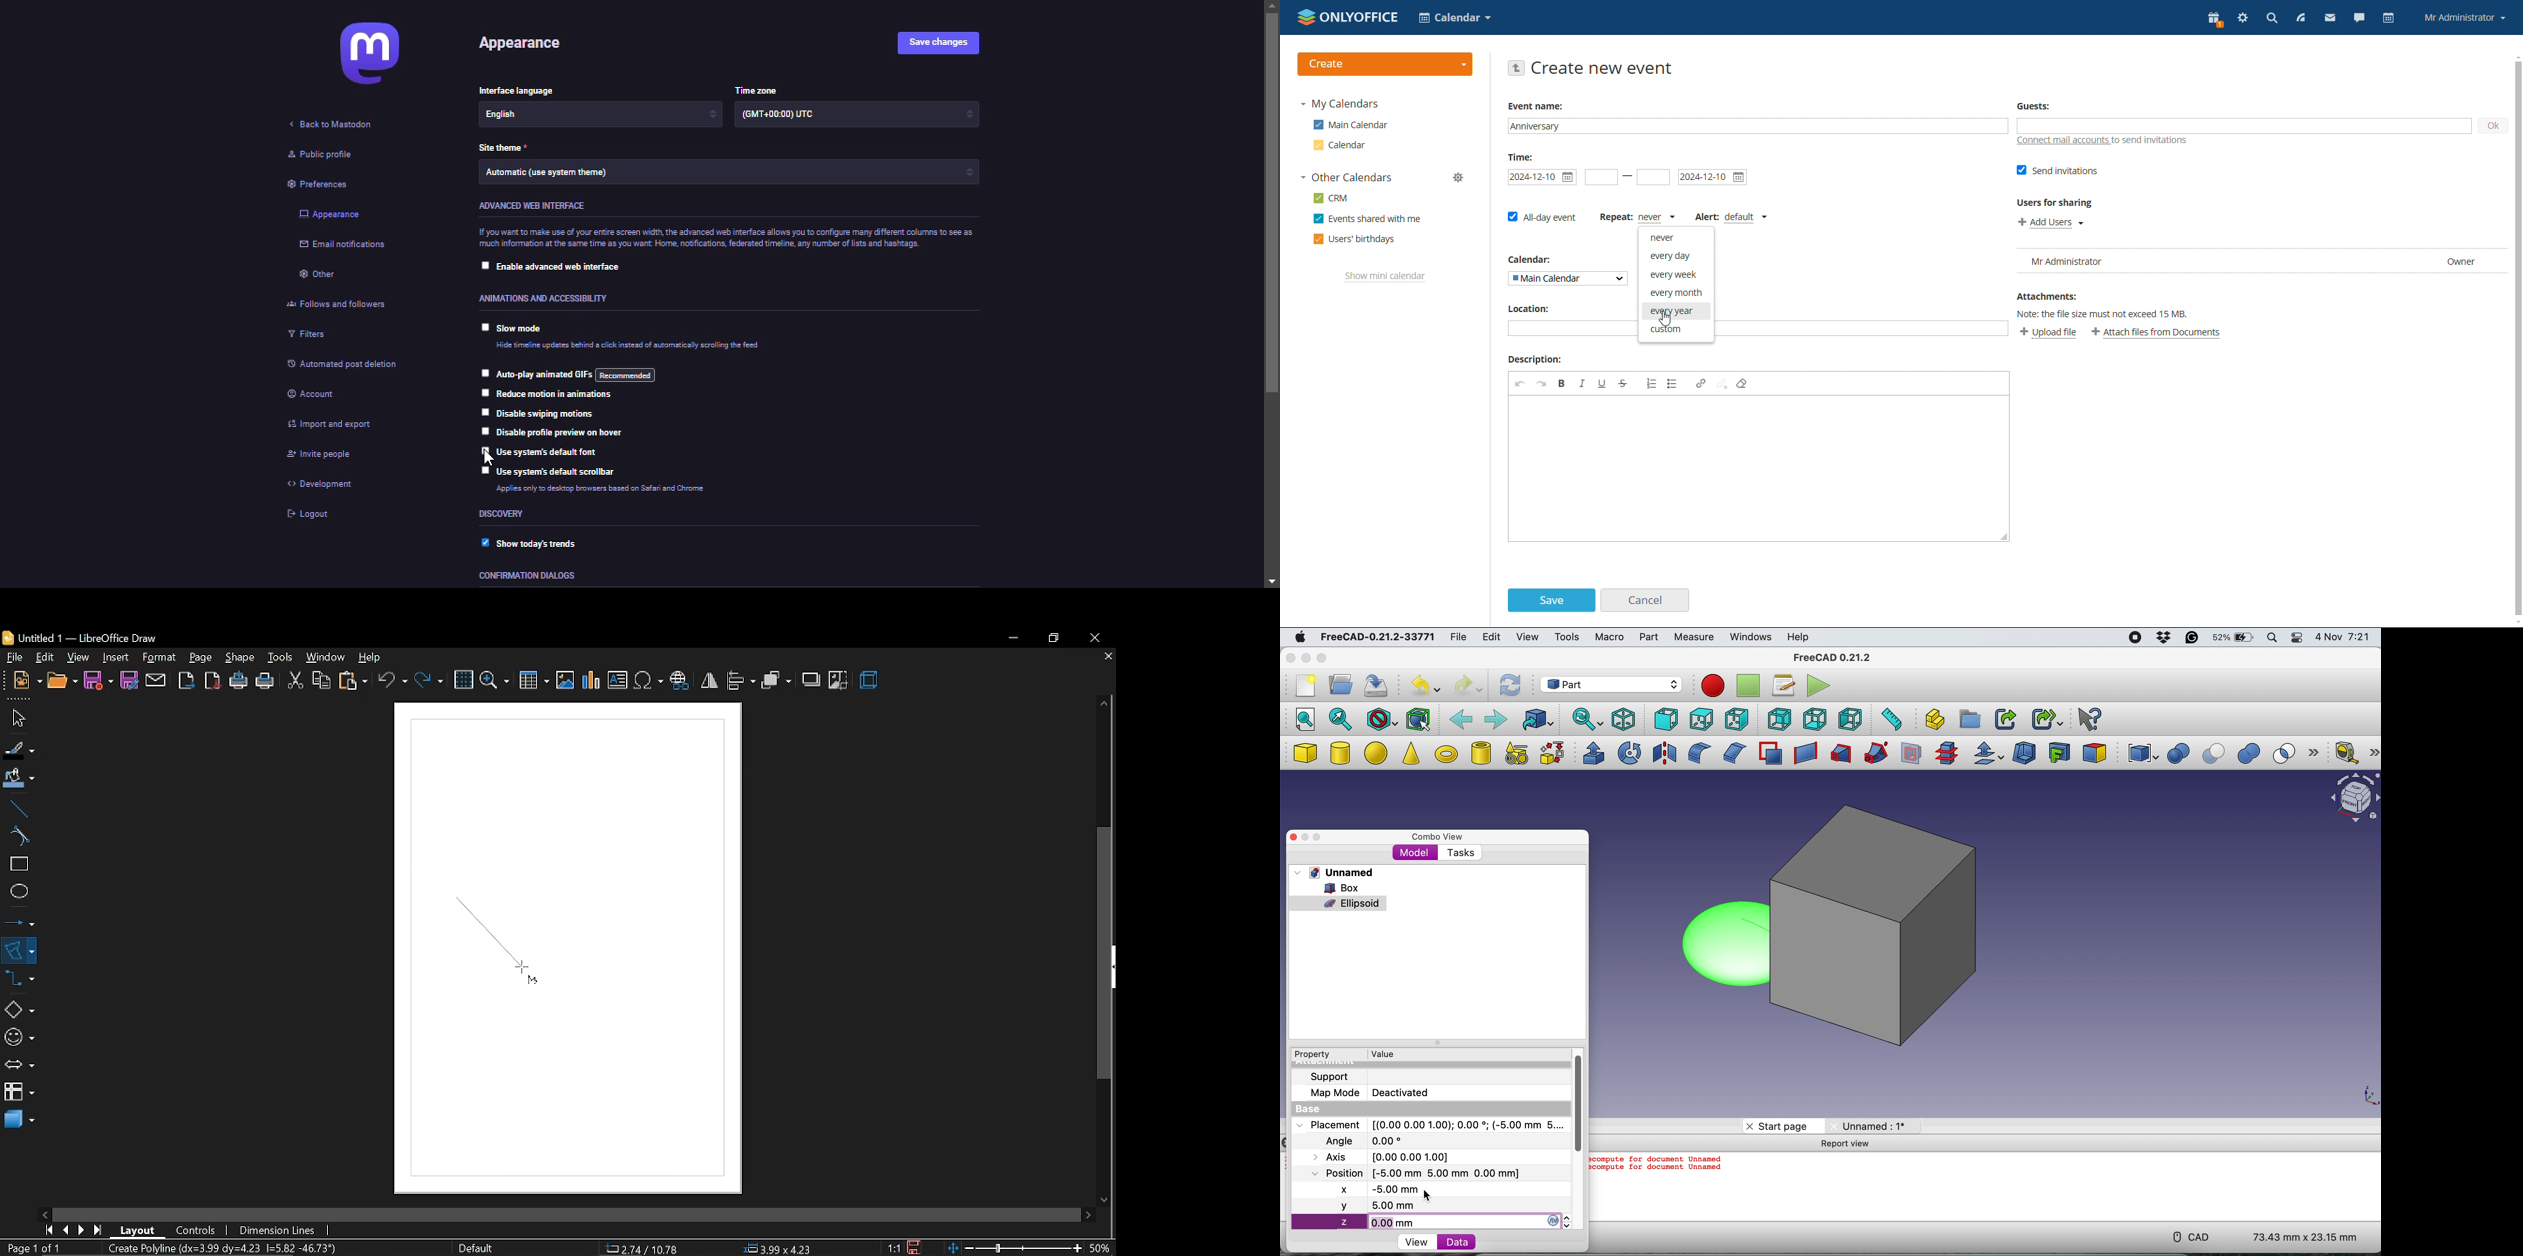 This screenshot has width=2548, height=1260. What do you see at coordinates (1884, 929) in the screenshot?
I see `box` at bounding box center [1884, 929].